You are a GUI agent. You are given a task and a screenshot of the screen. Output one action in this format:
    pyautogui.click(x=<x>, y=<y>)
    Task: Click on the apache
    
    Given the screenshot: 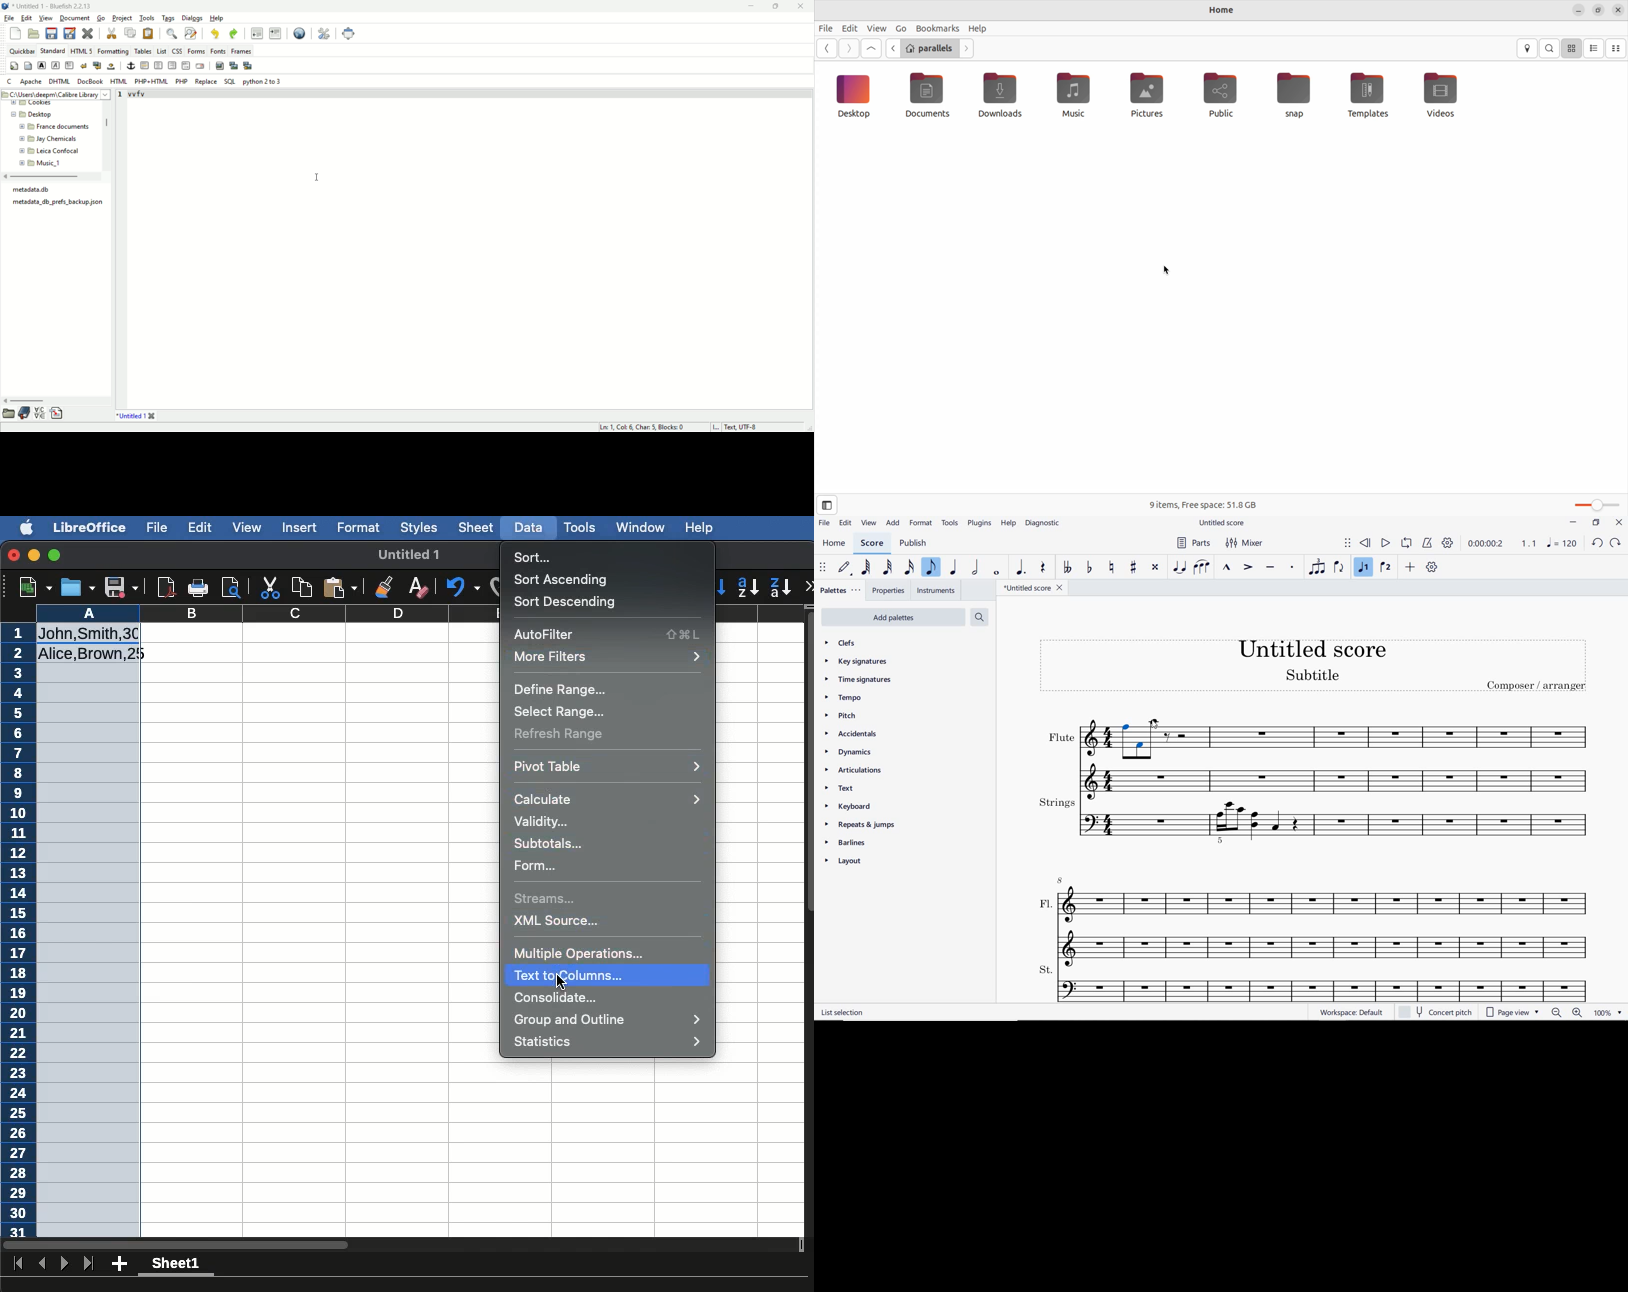 What is the action you would take?
    pyautogui.click(x=31, y=82)
    